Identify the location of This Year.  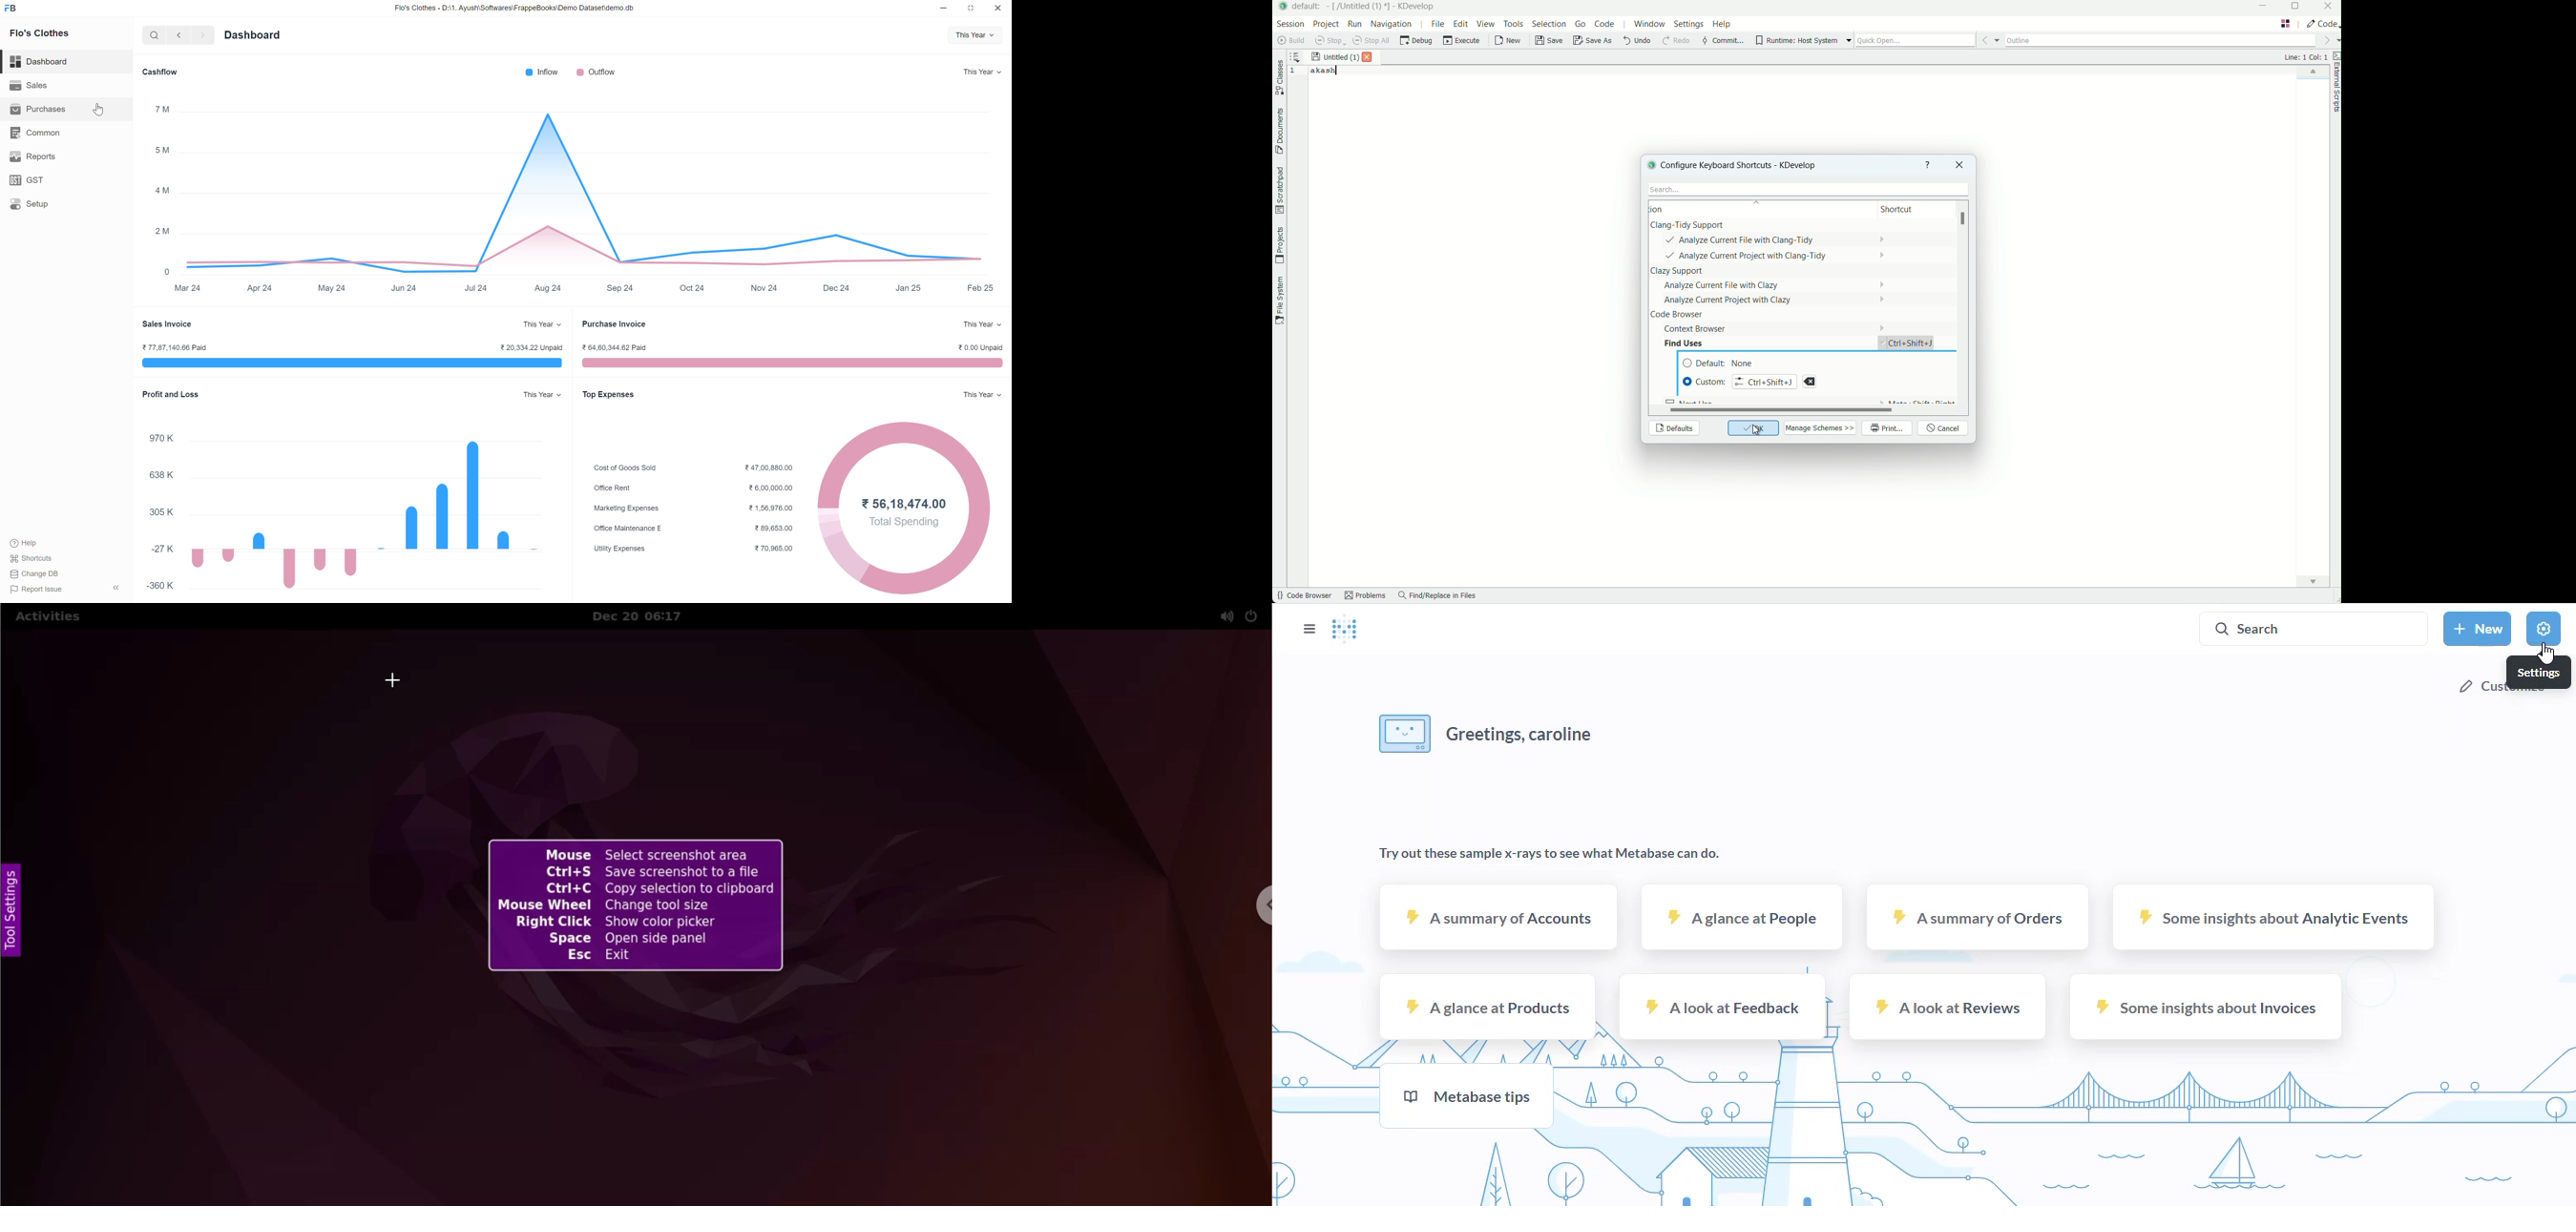
(542, 324).